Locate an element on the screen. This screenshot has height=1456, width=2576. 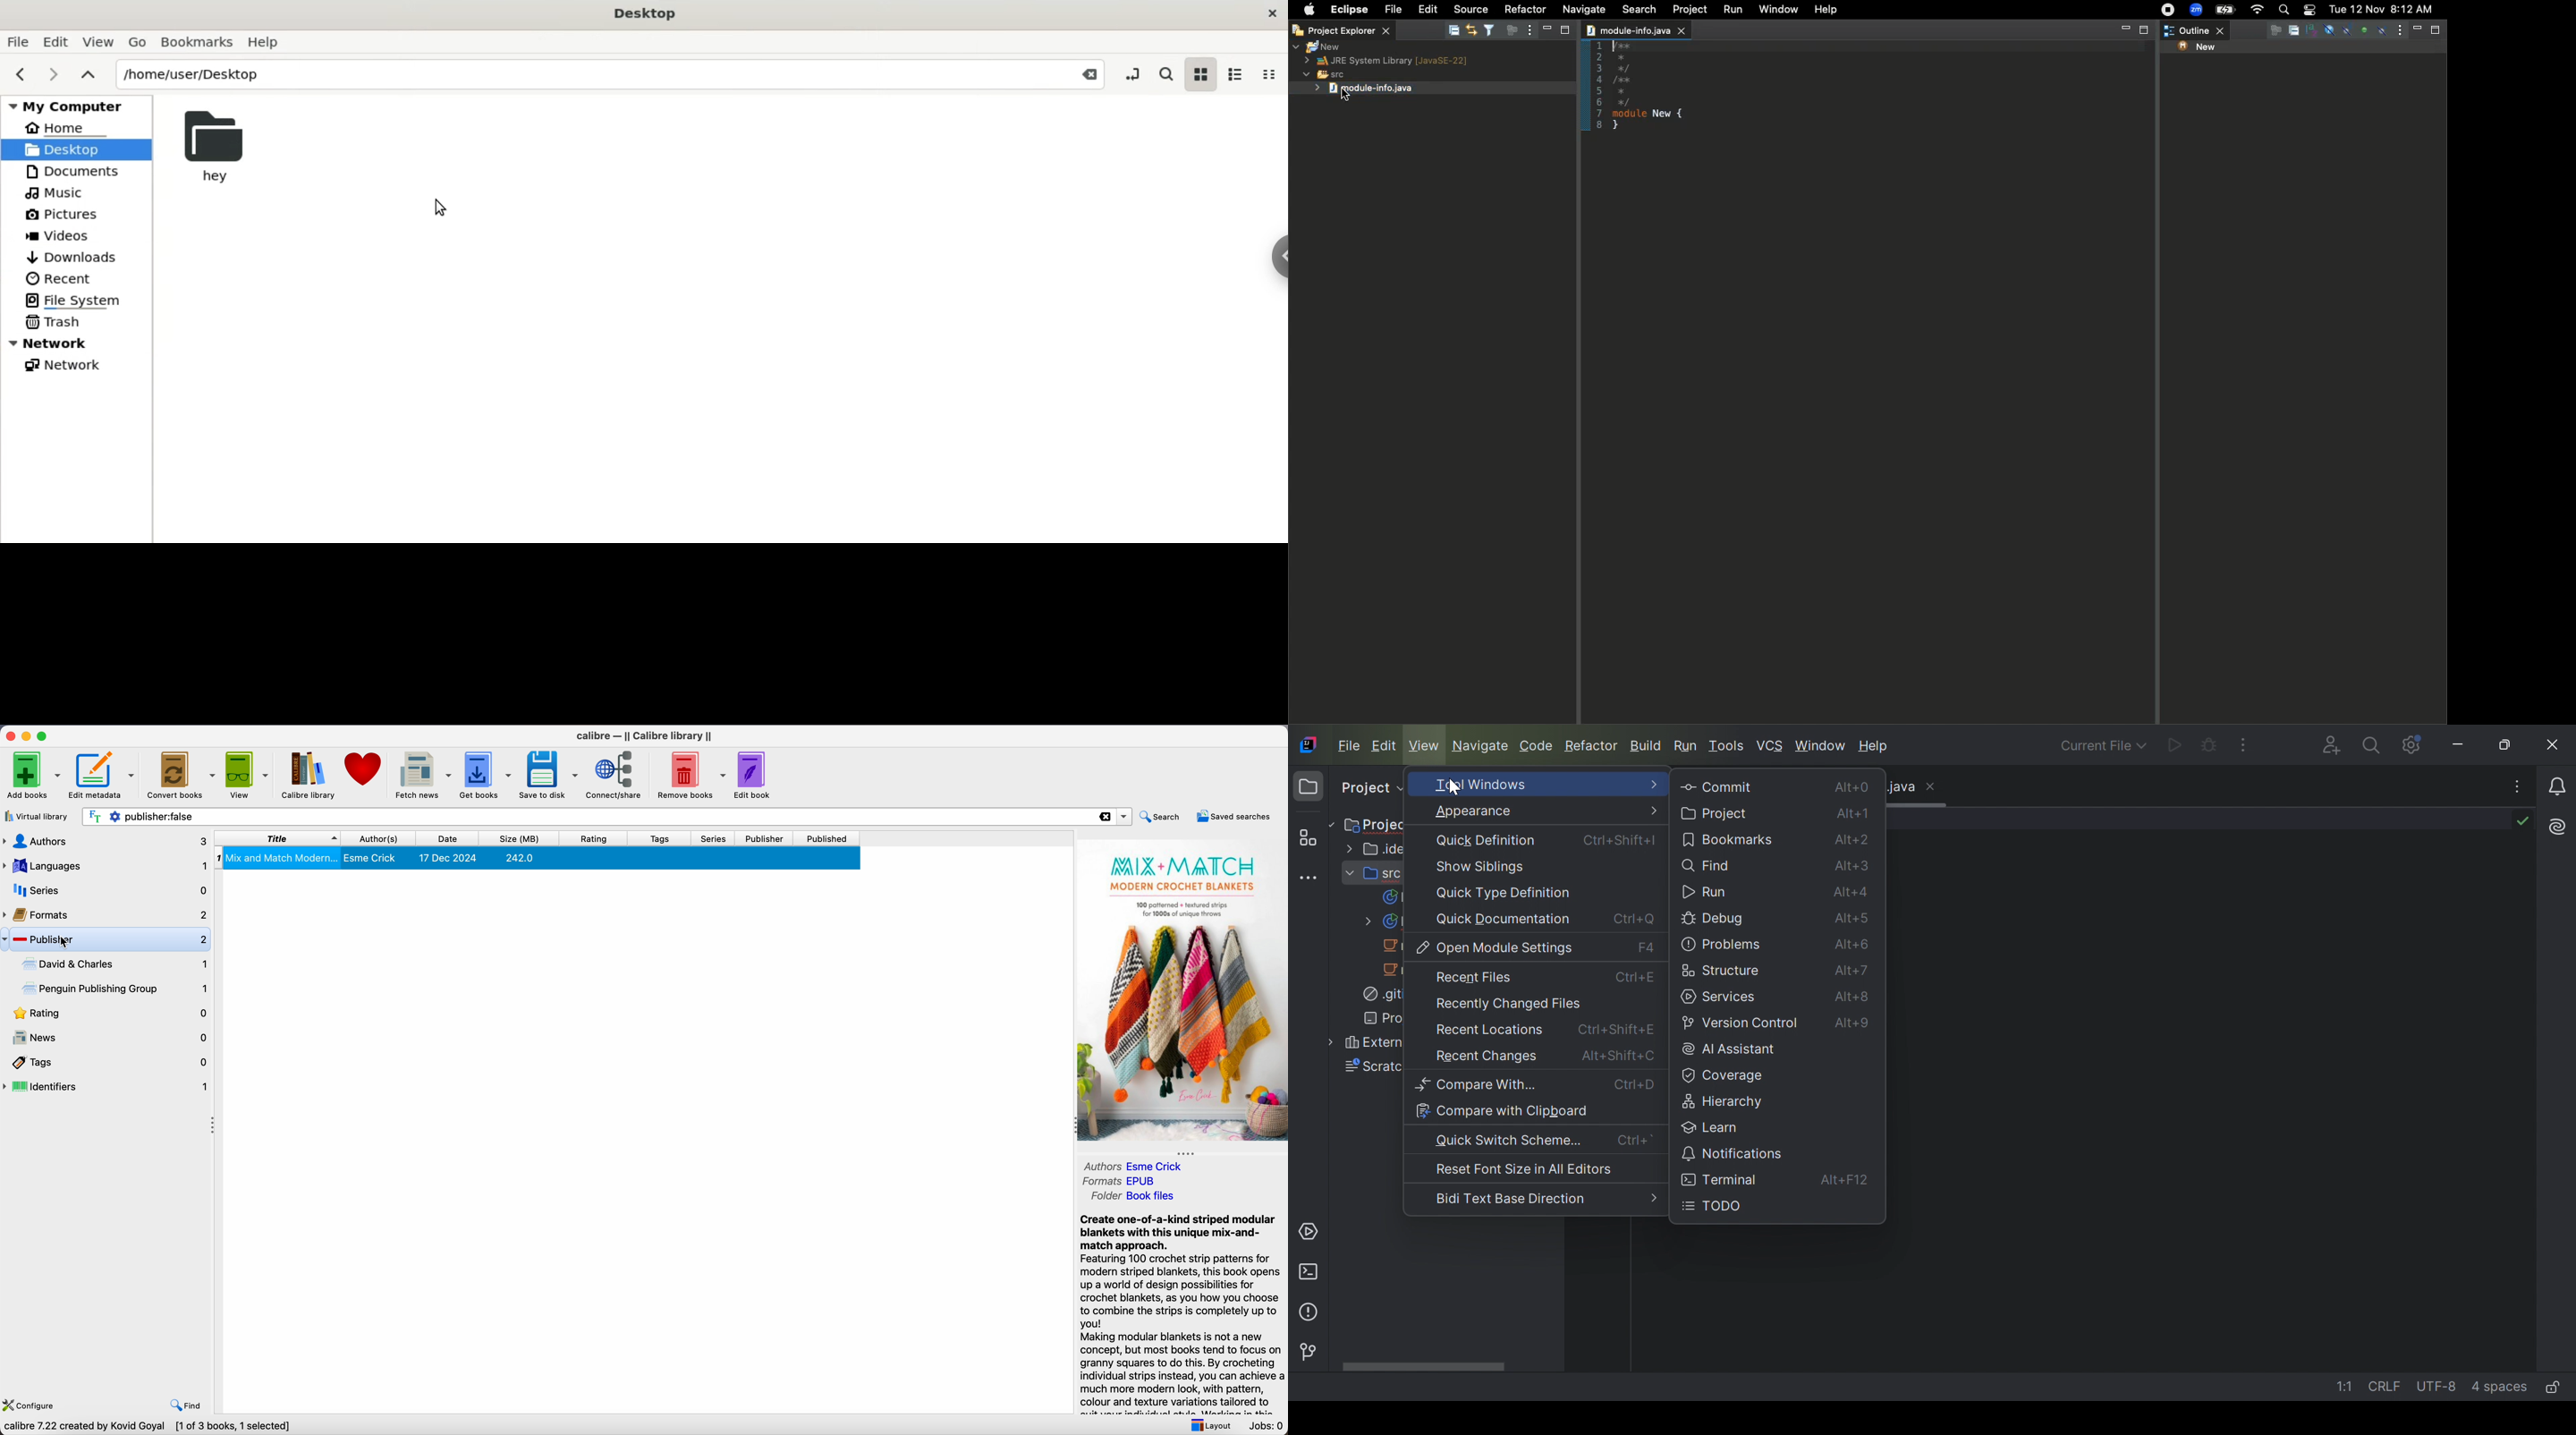
remove books is located at coordinates (692, 775).